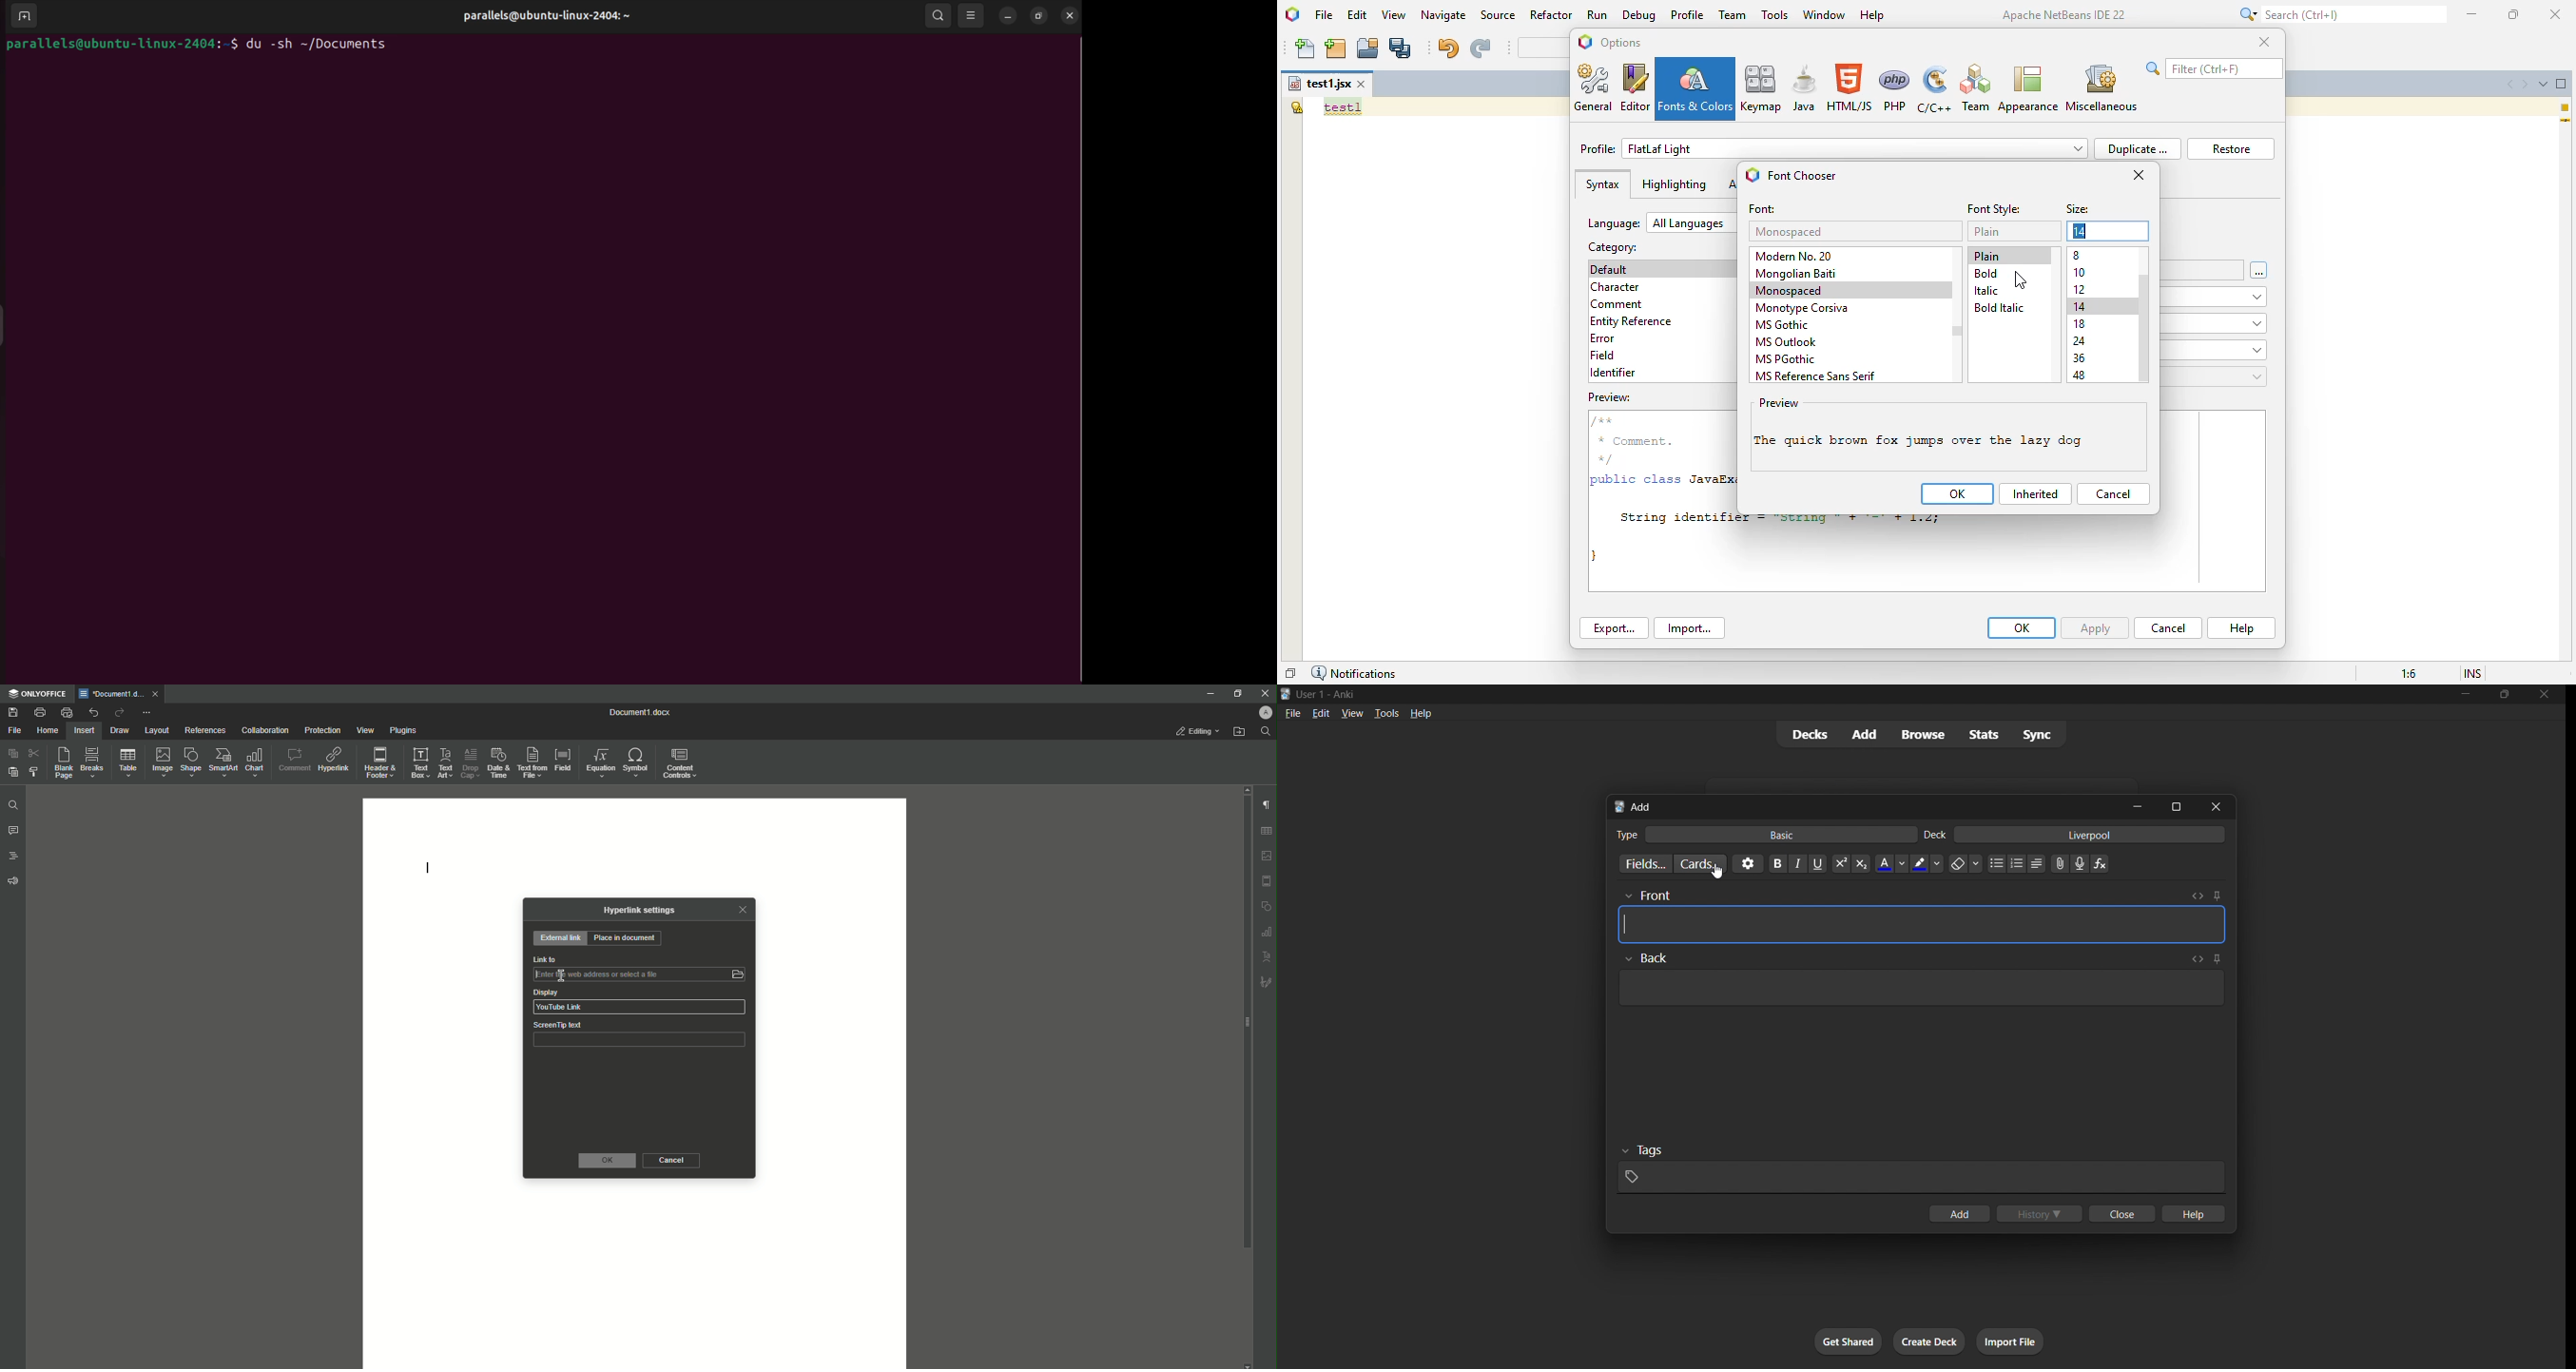 The width and height of the screenshot is (2576, 1372). Describe the element at coordinates (13, 753) in the screenshot. I see `Copy` at that location.